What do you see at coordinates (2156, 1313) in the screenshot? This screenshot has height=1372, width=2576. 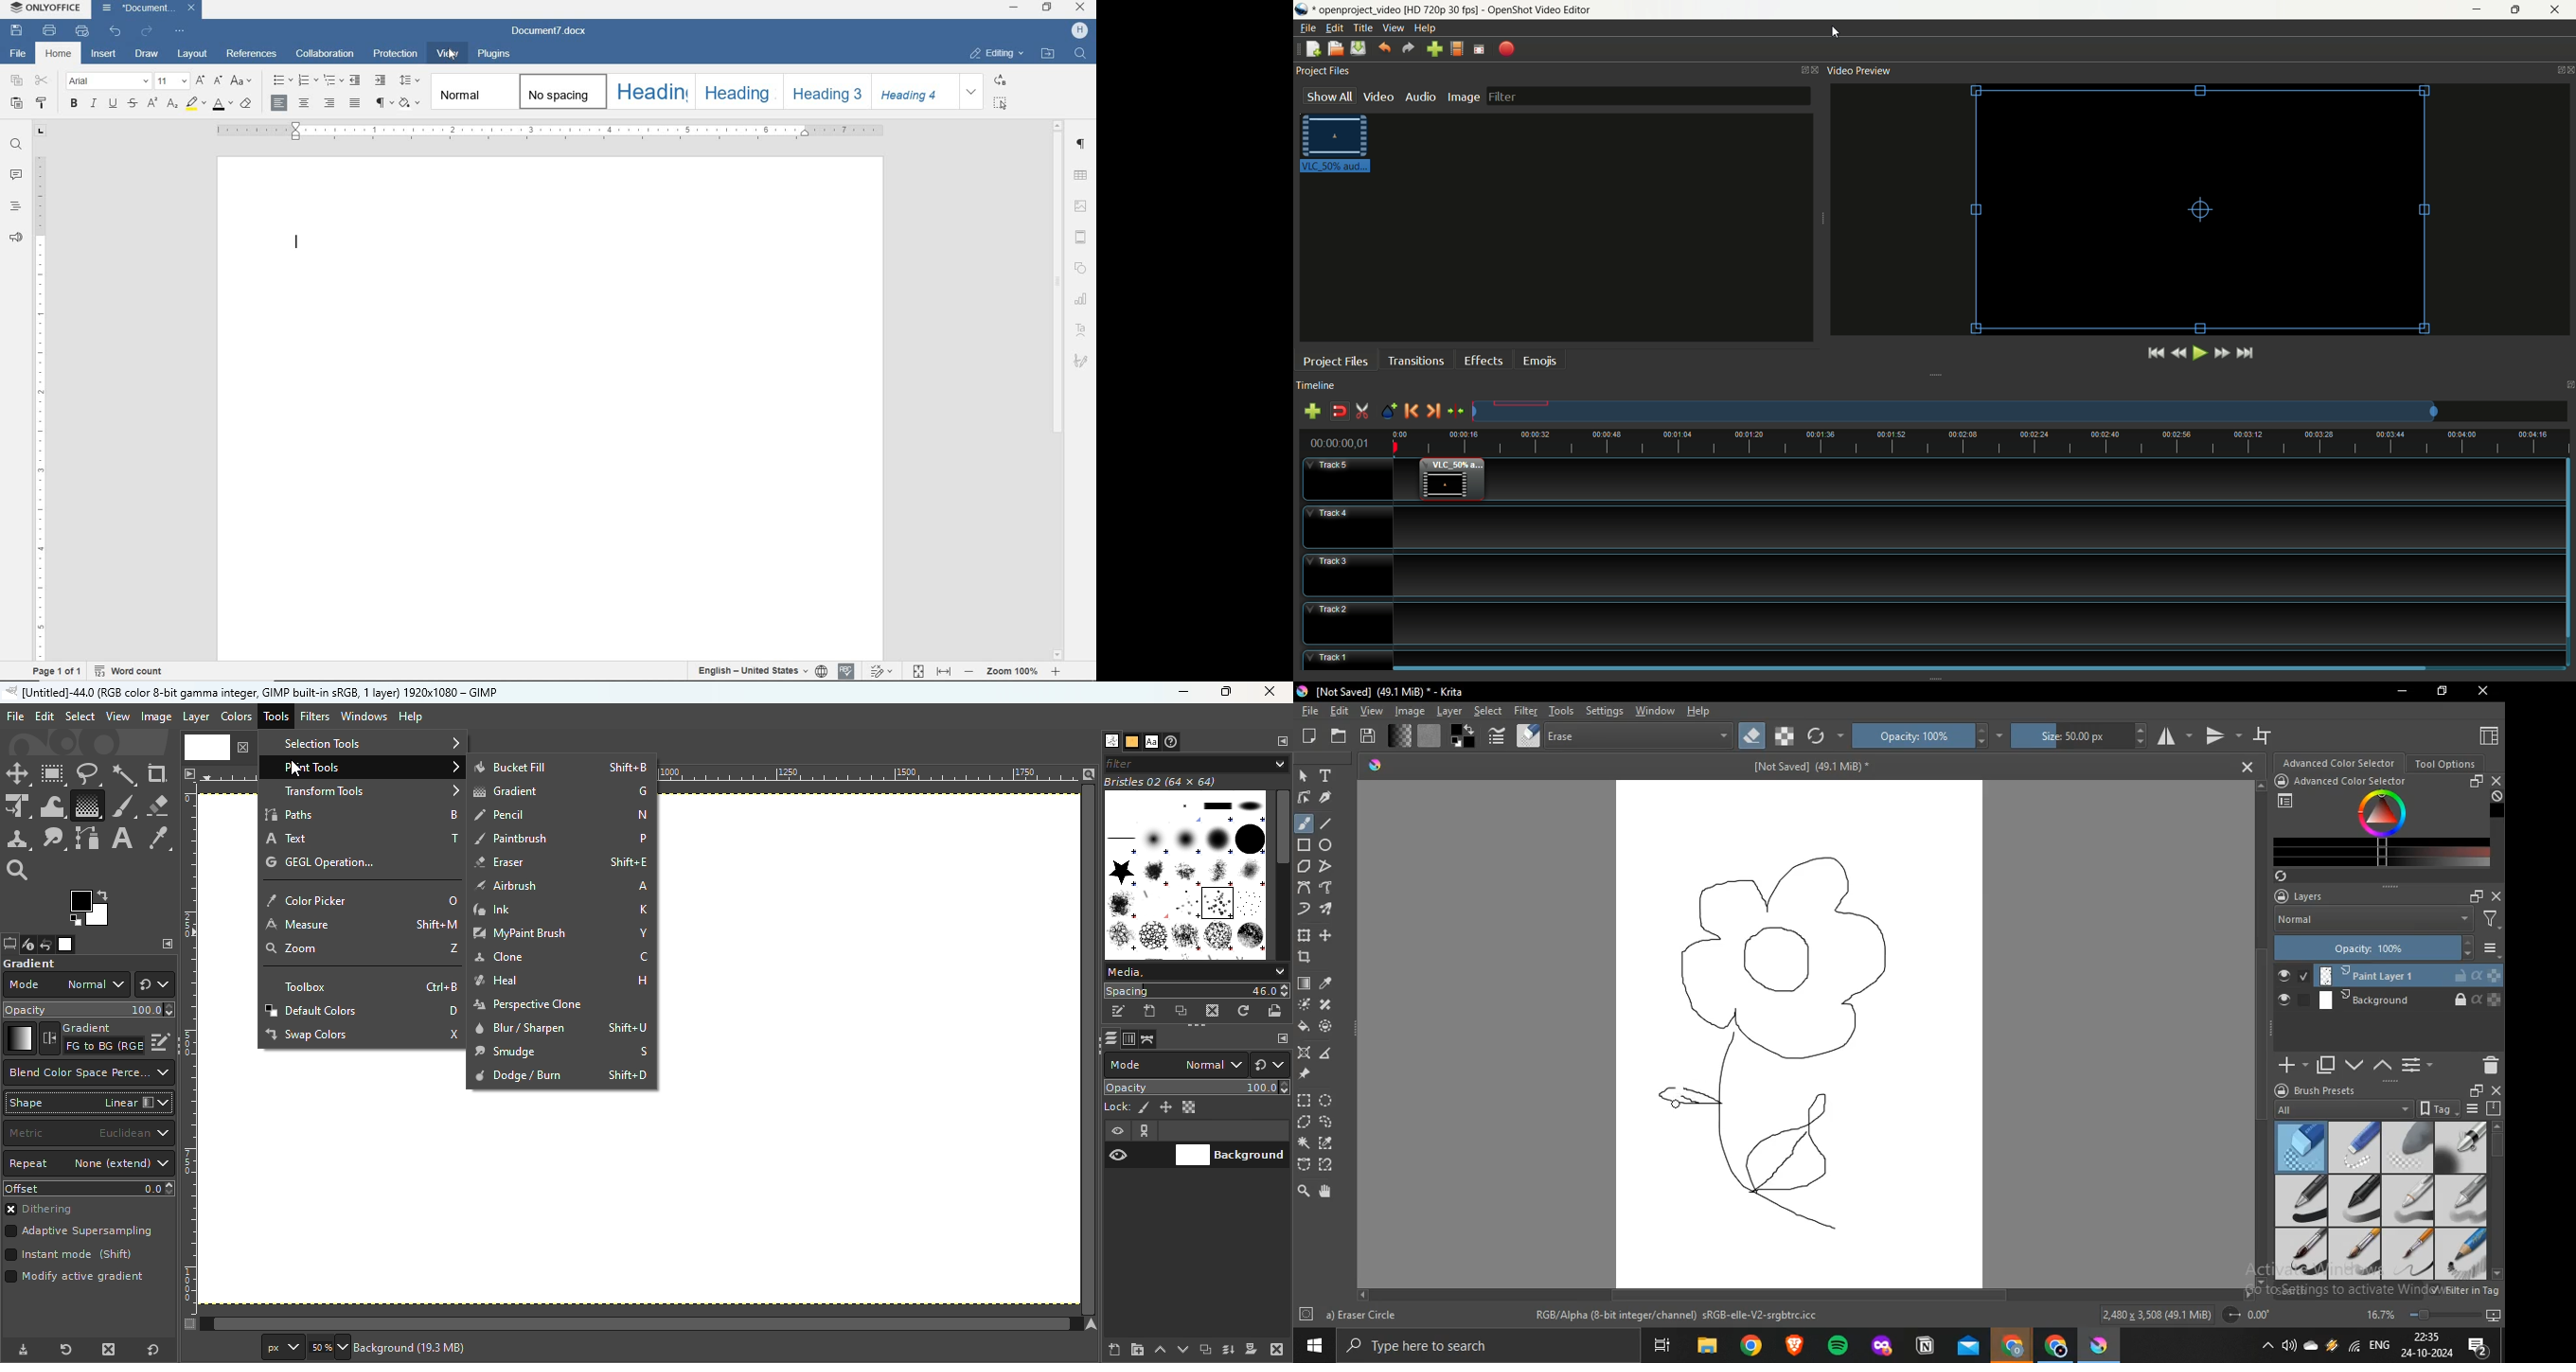 I see `2,480 x 3,508 (49.1 MiB)` at bounding box center [2156, 1313].